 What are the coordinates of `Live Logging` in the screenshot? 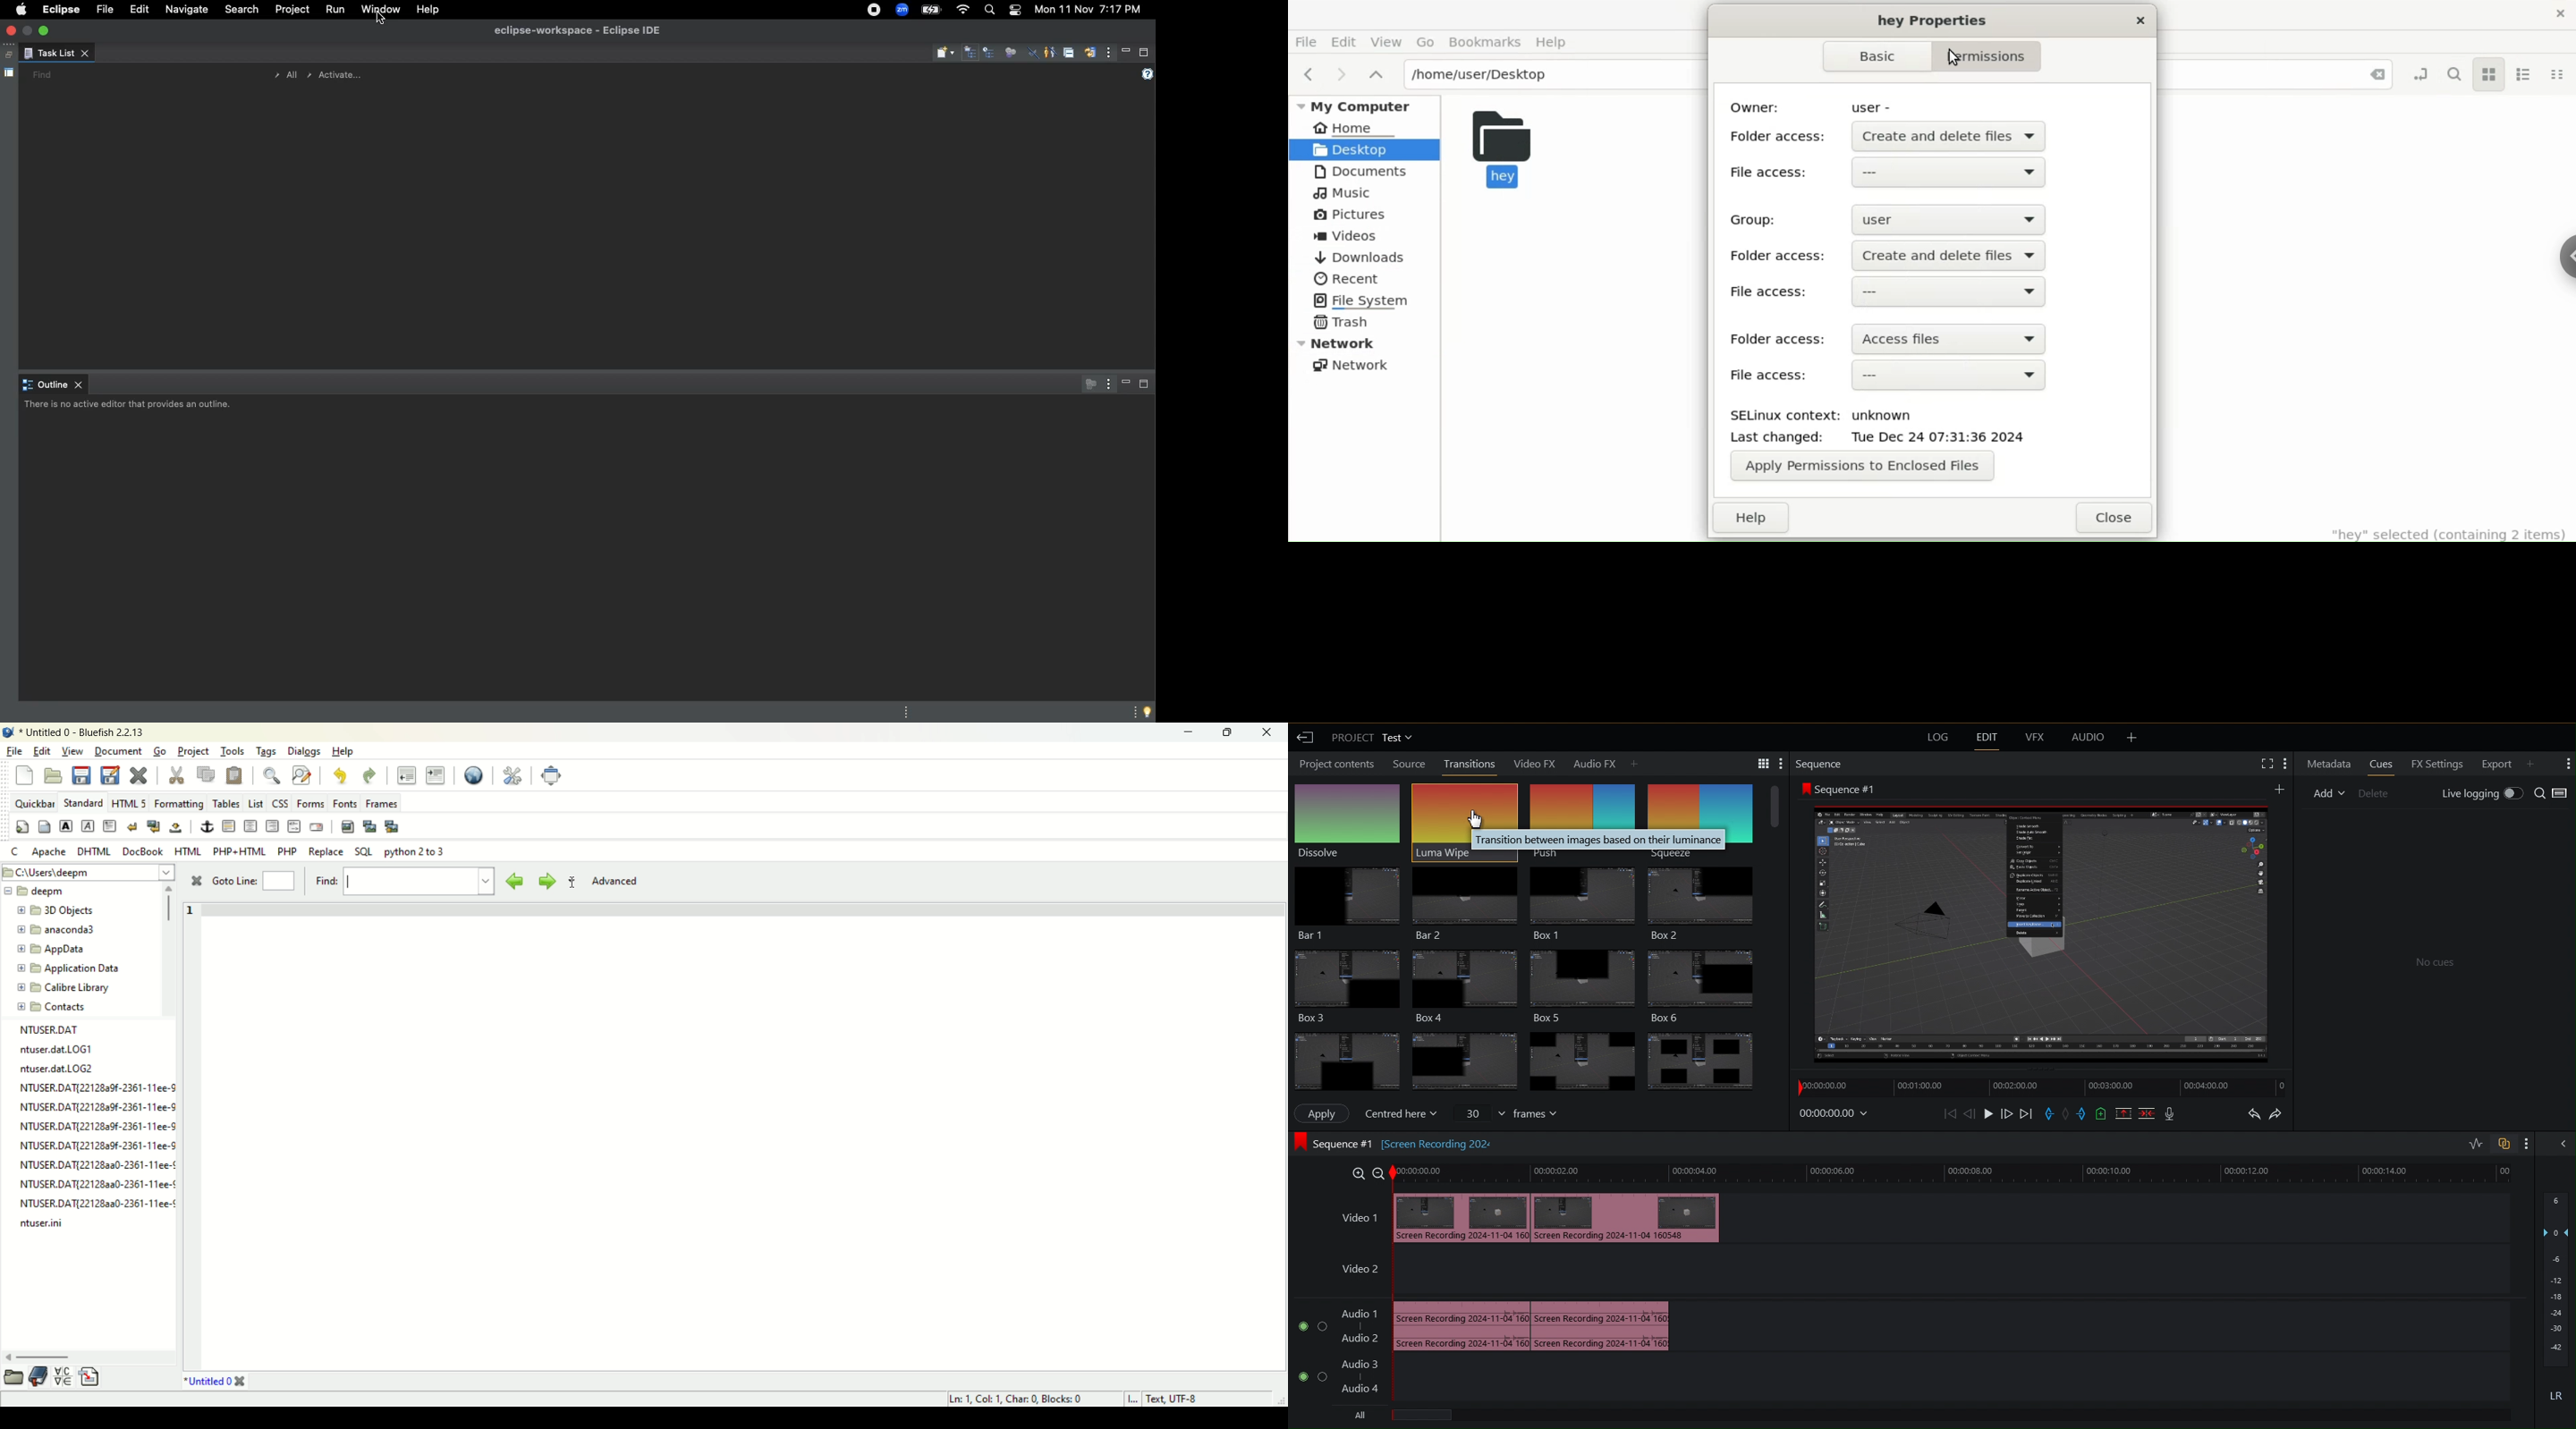 It's located at (2482, 792).